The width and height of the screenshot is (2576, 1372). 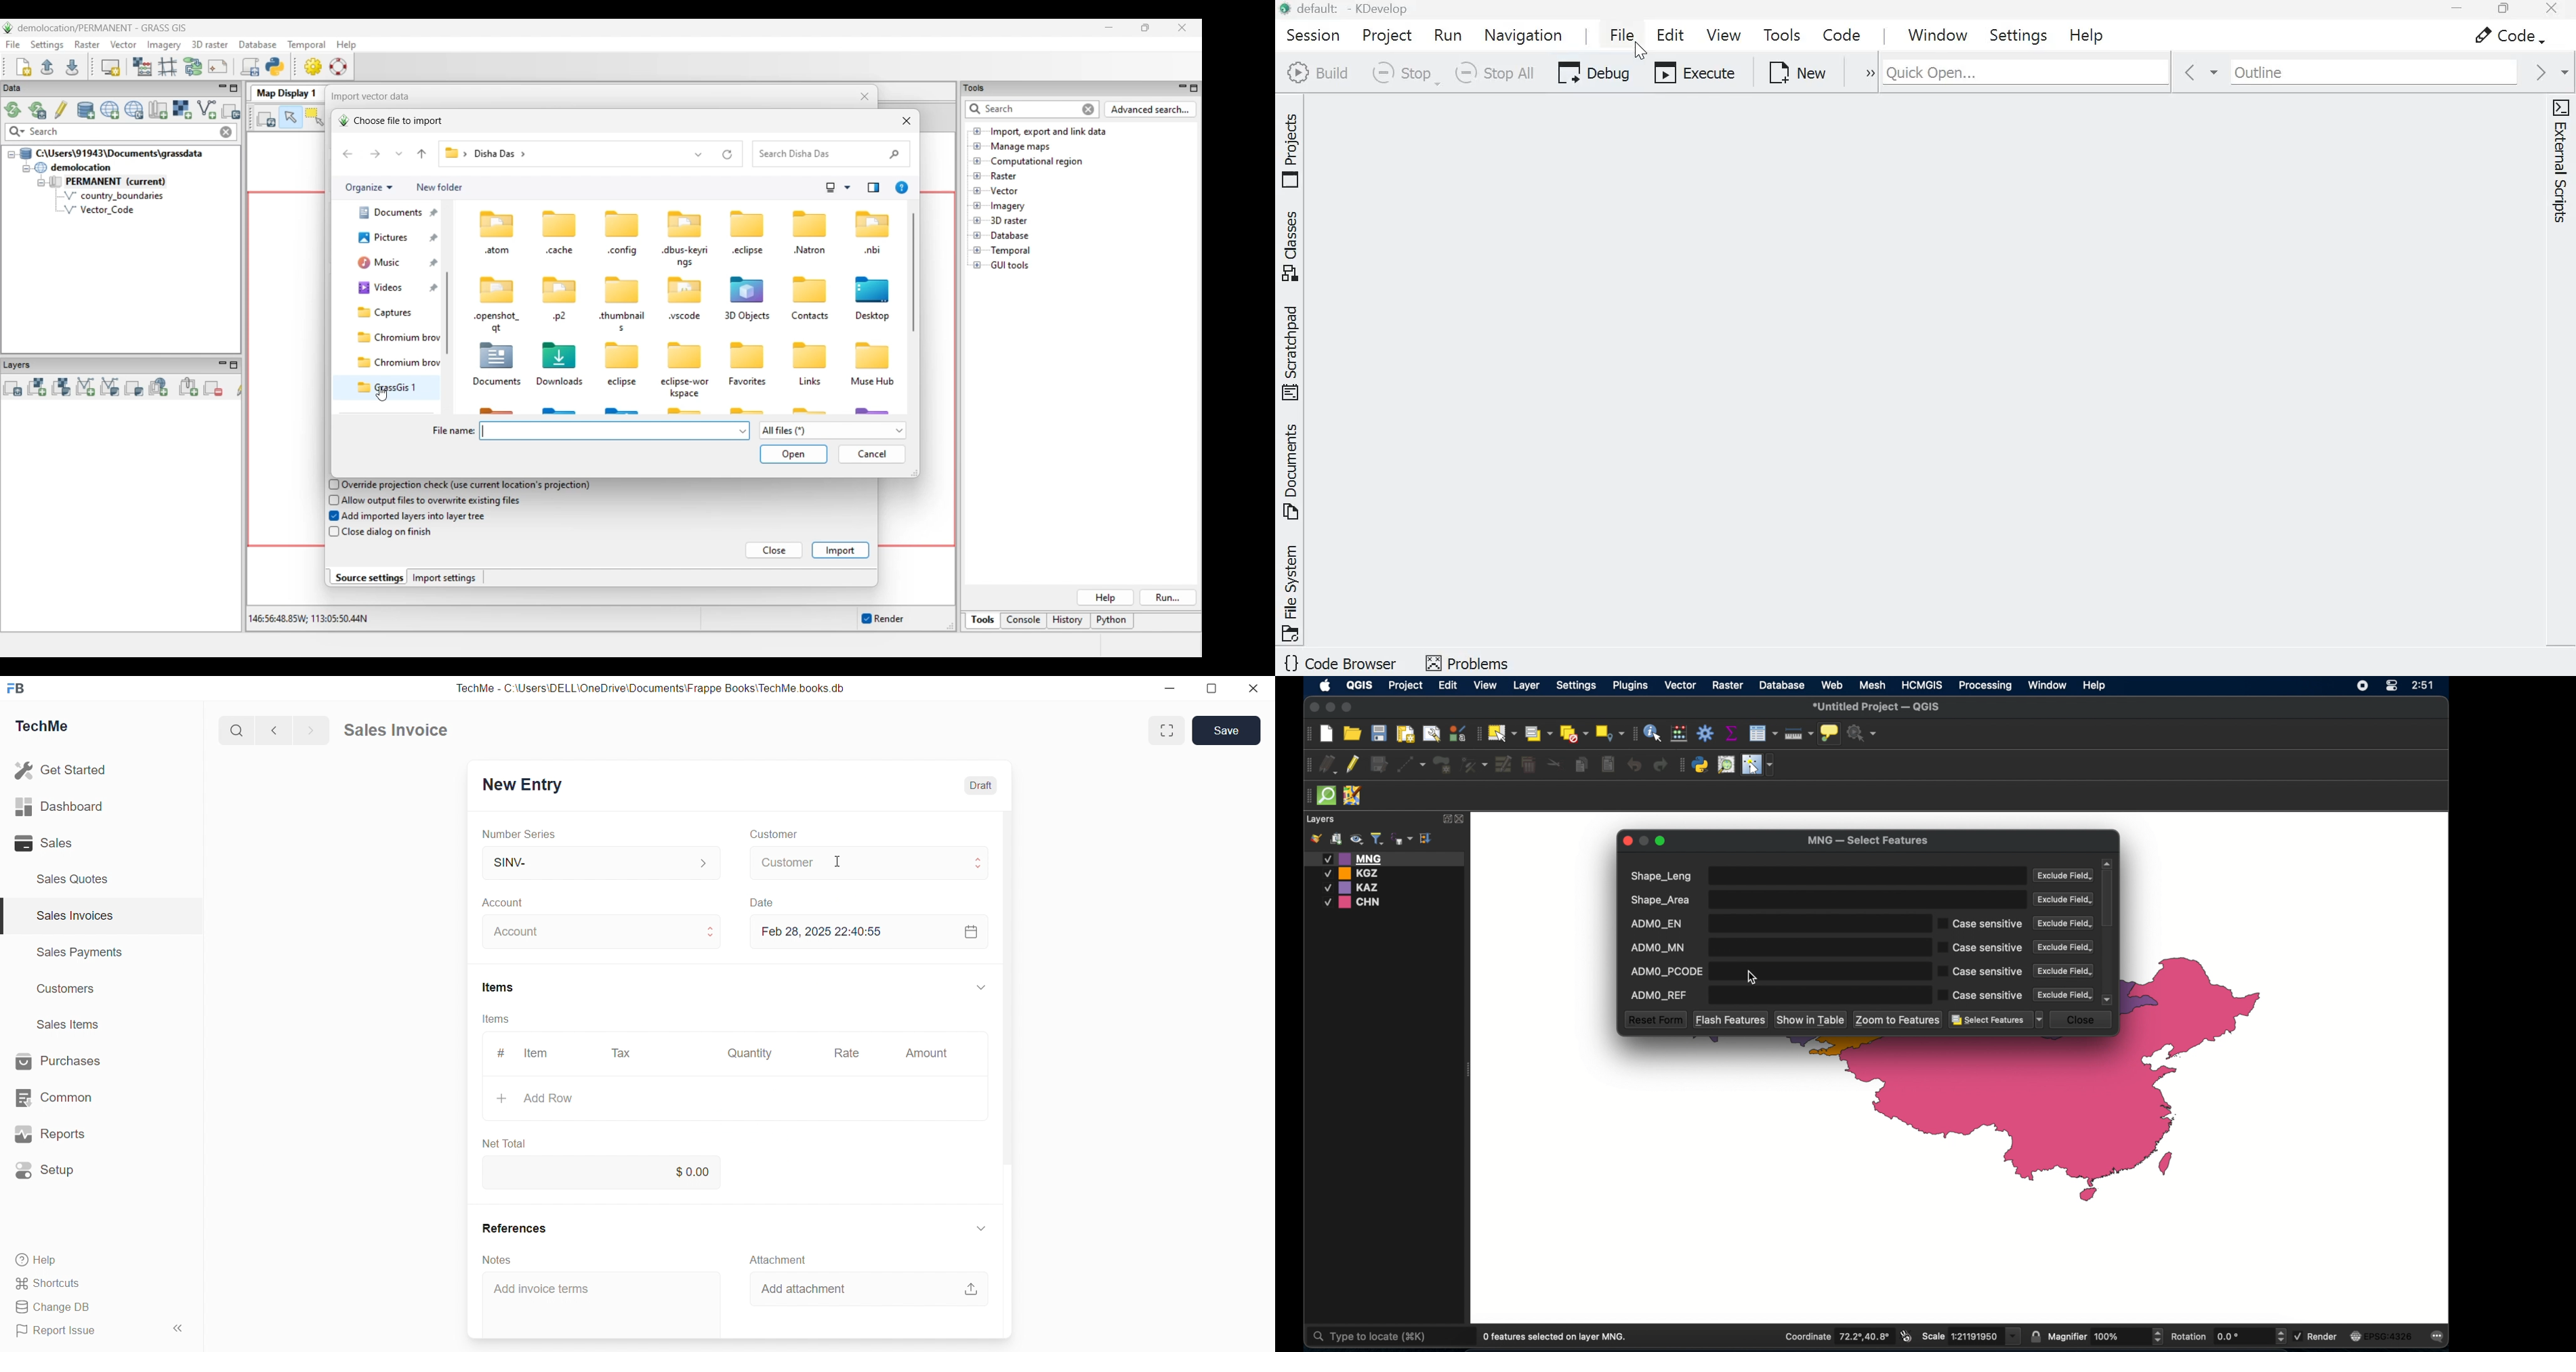 I want to click on Stop all currently running jobs, so click(x=1493, y=73).